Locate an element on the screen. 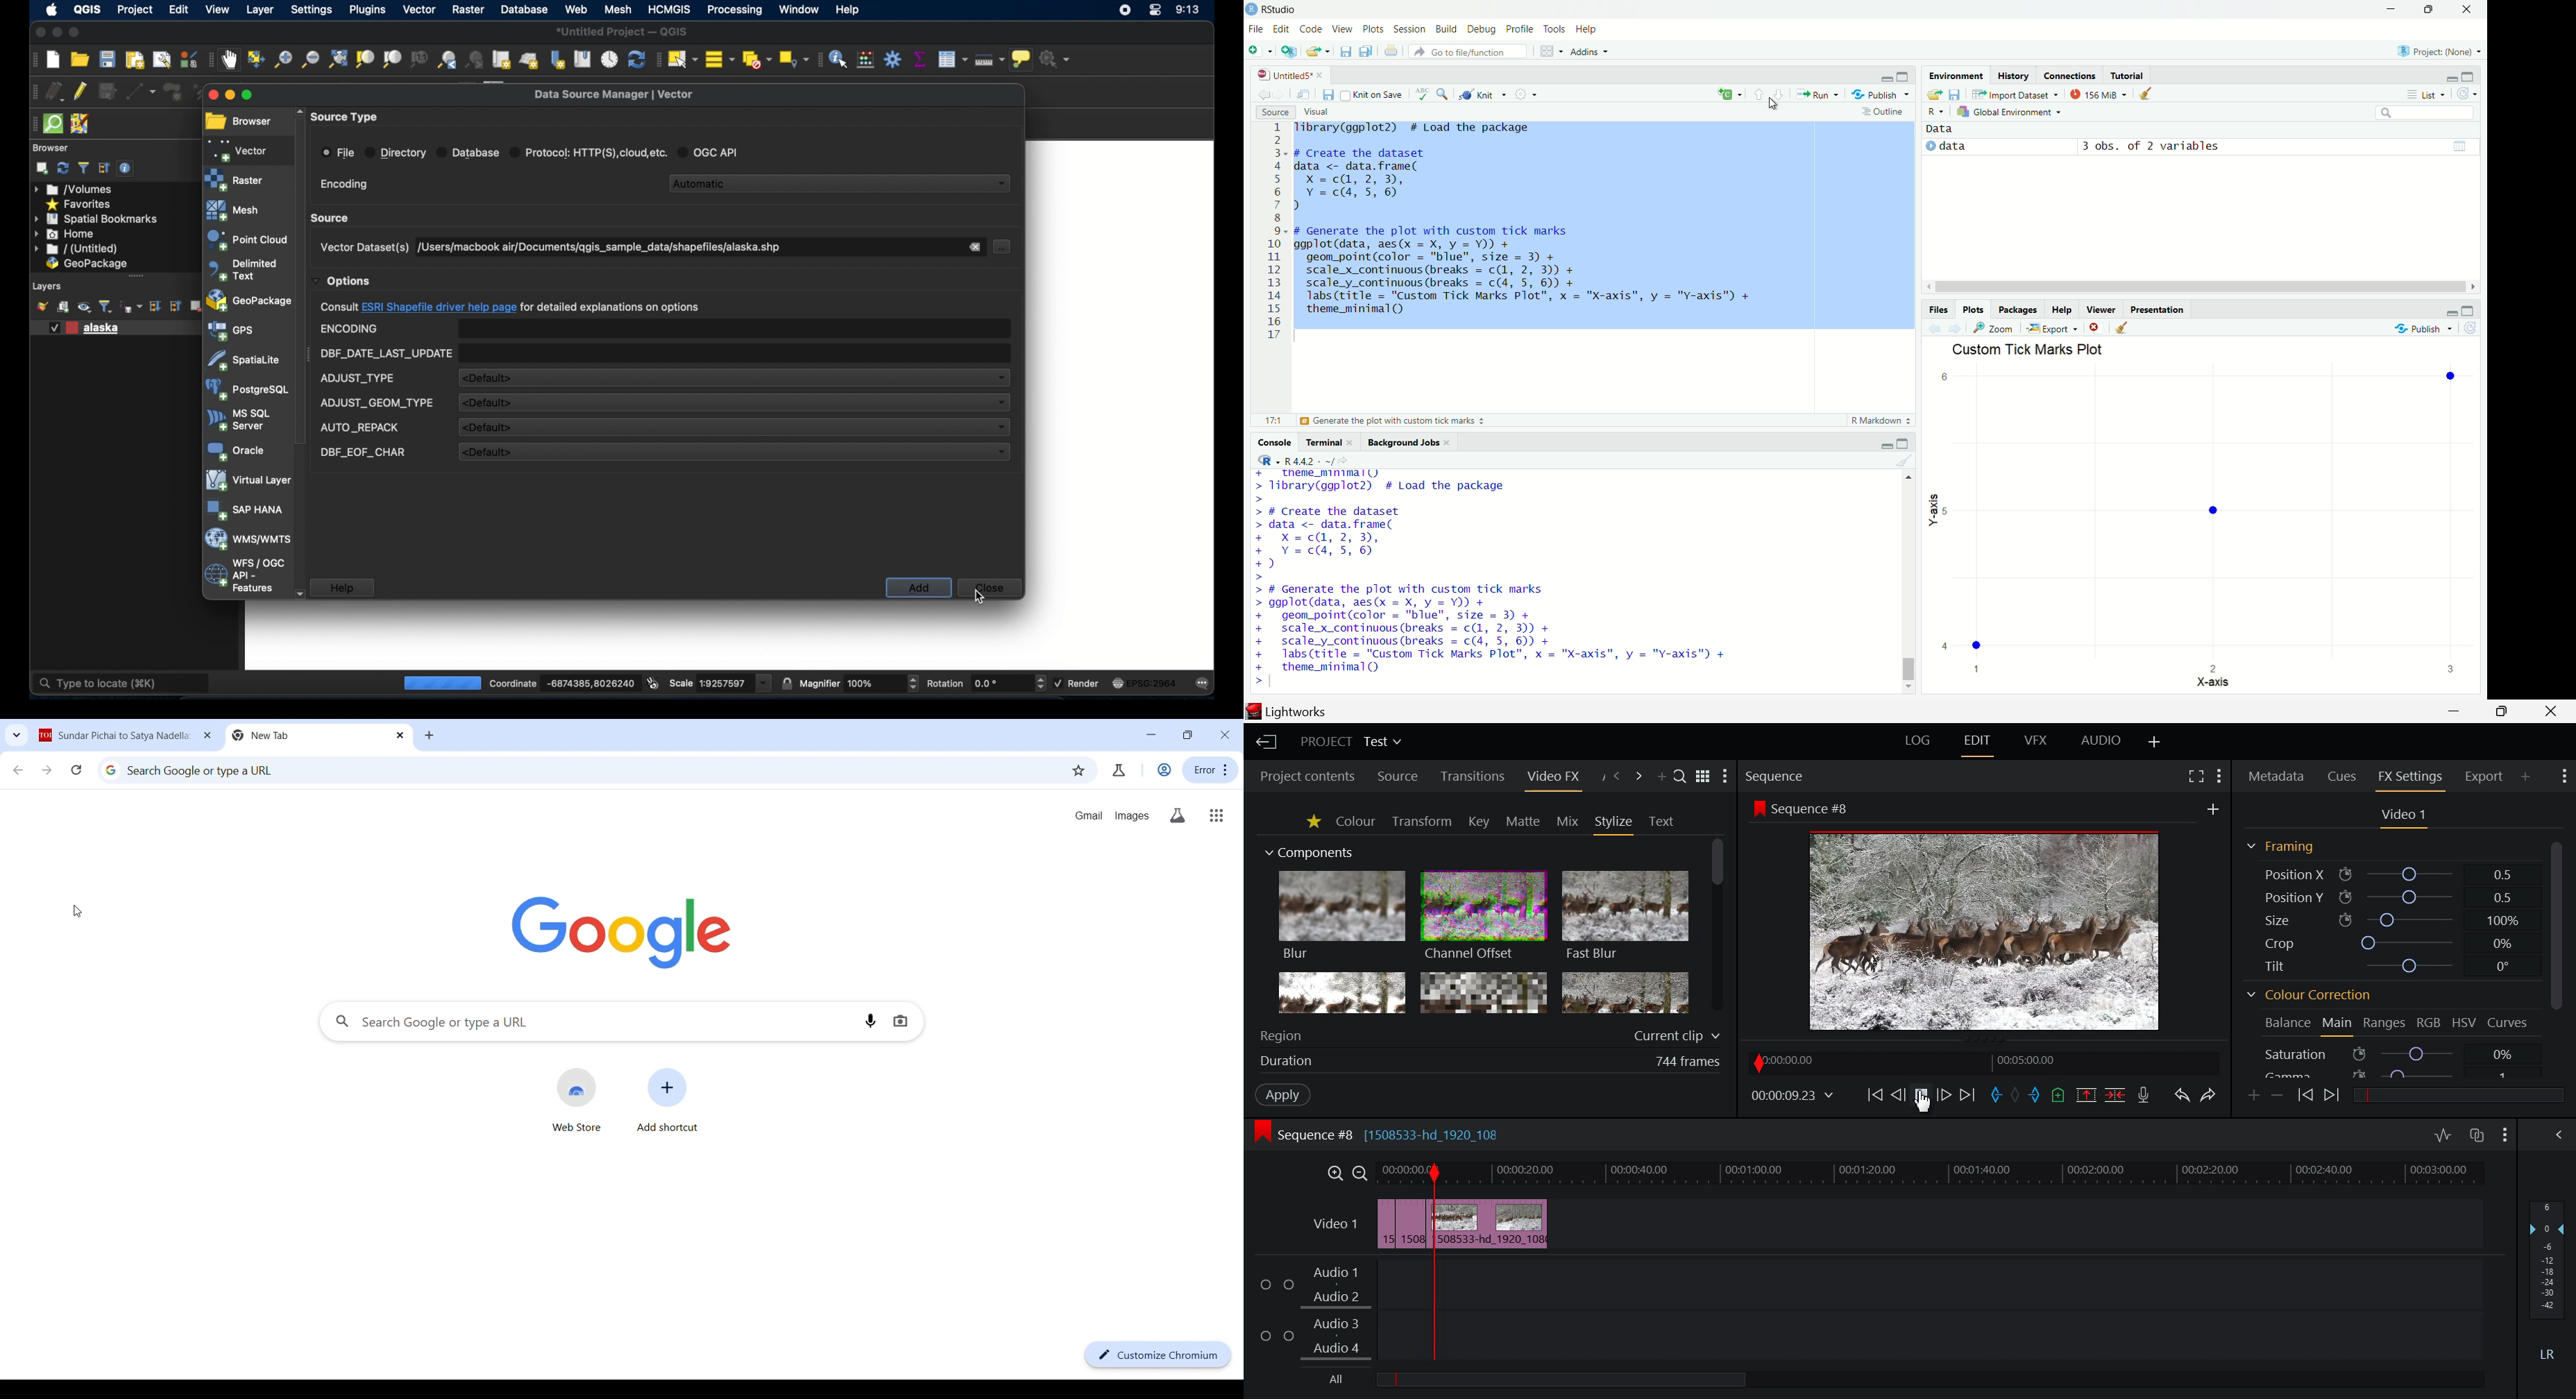 This screenshot has height=1400, width=2576. library to load the package is located at coordinates (1429, 128).